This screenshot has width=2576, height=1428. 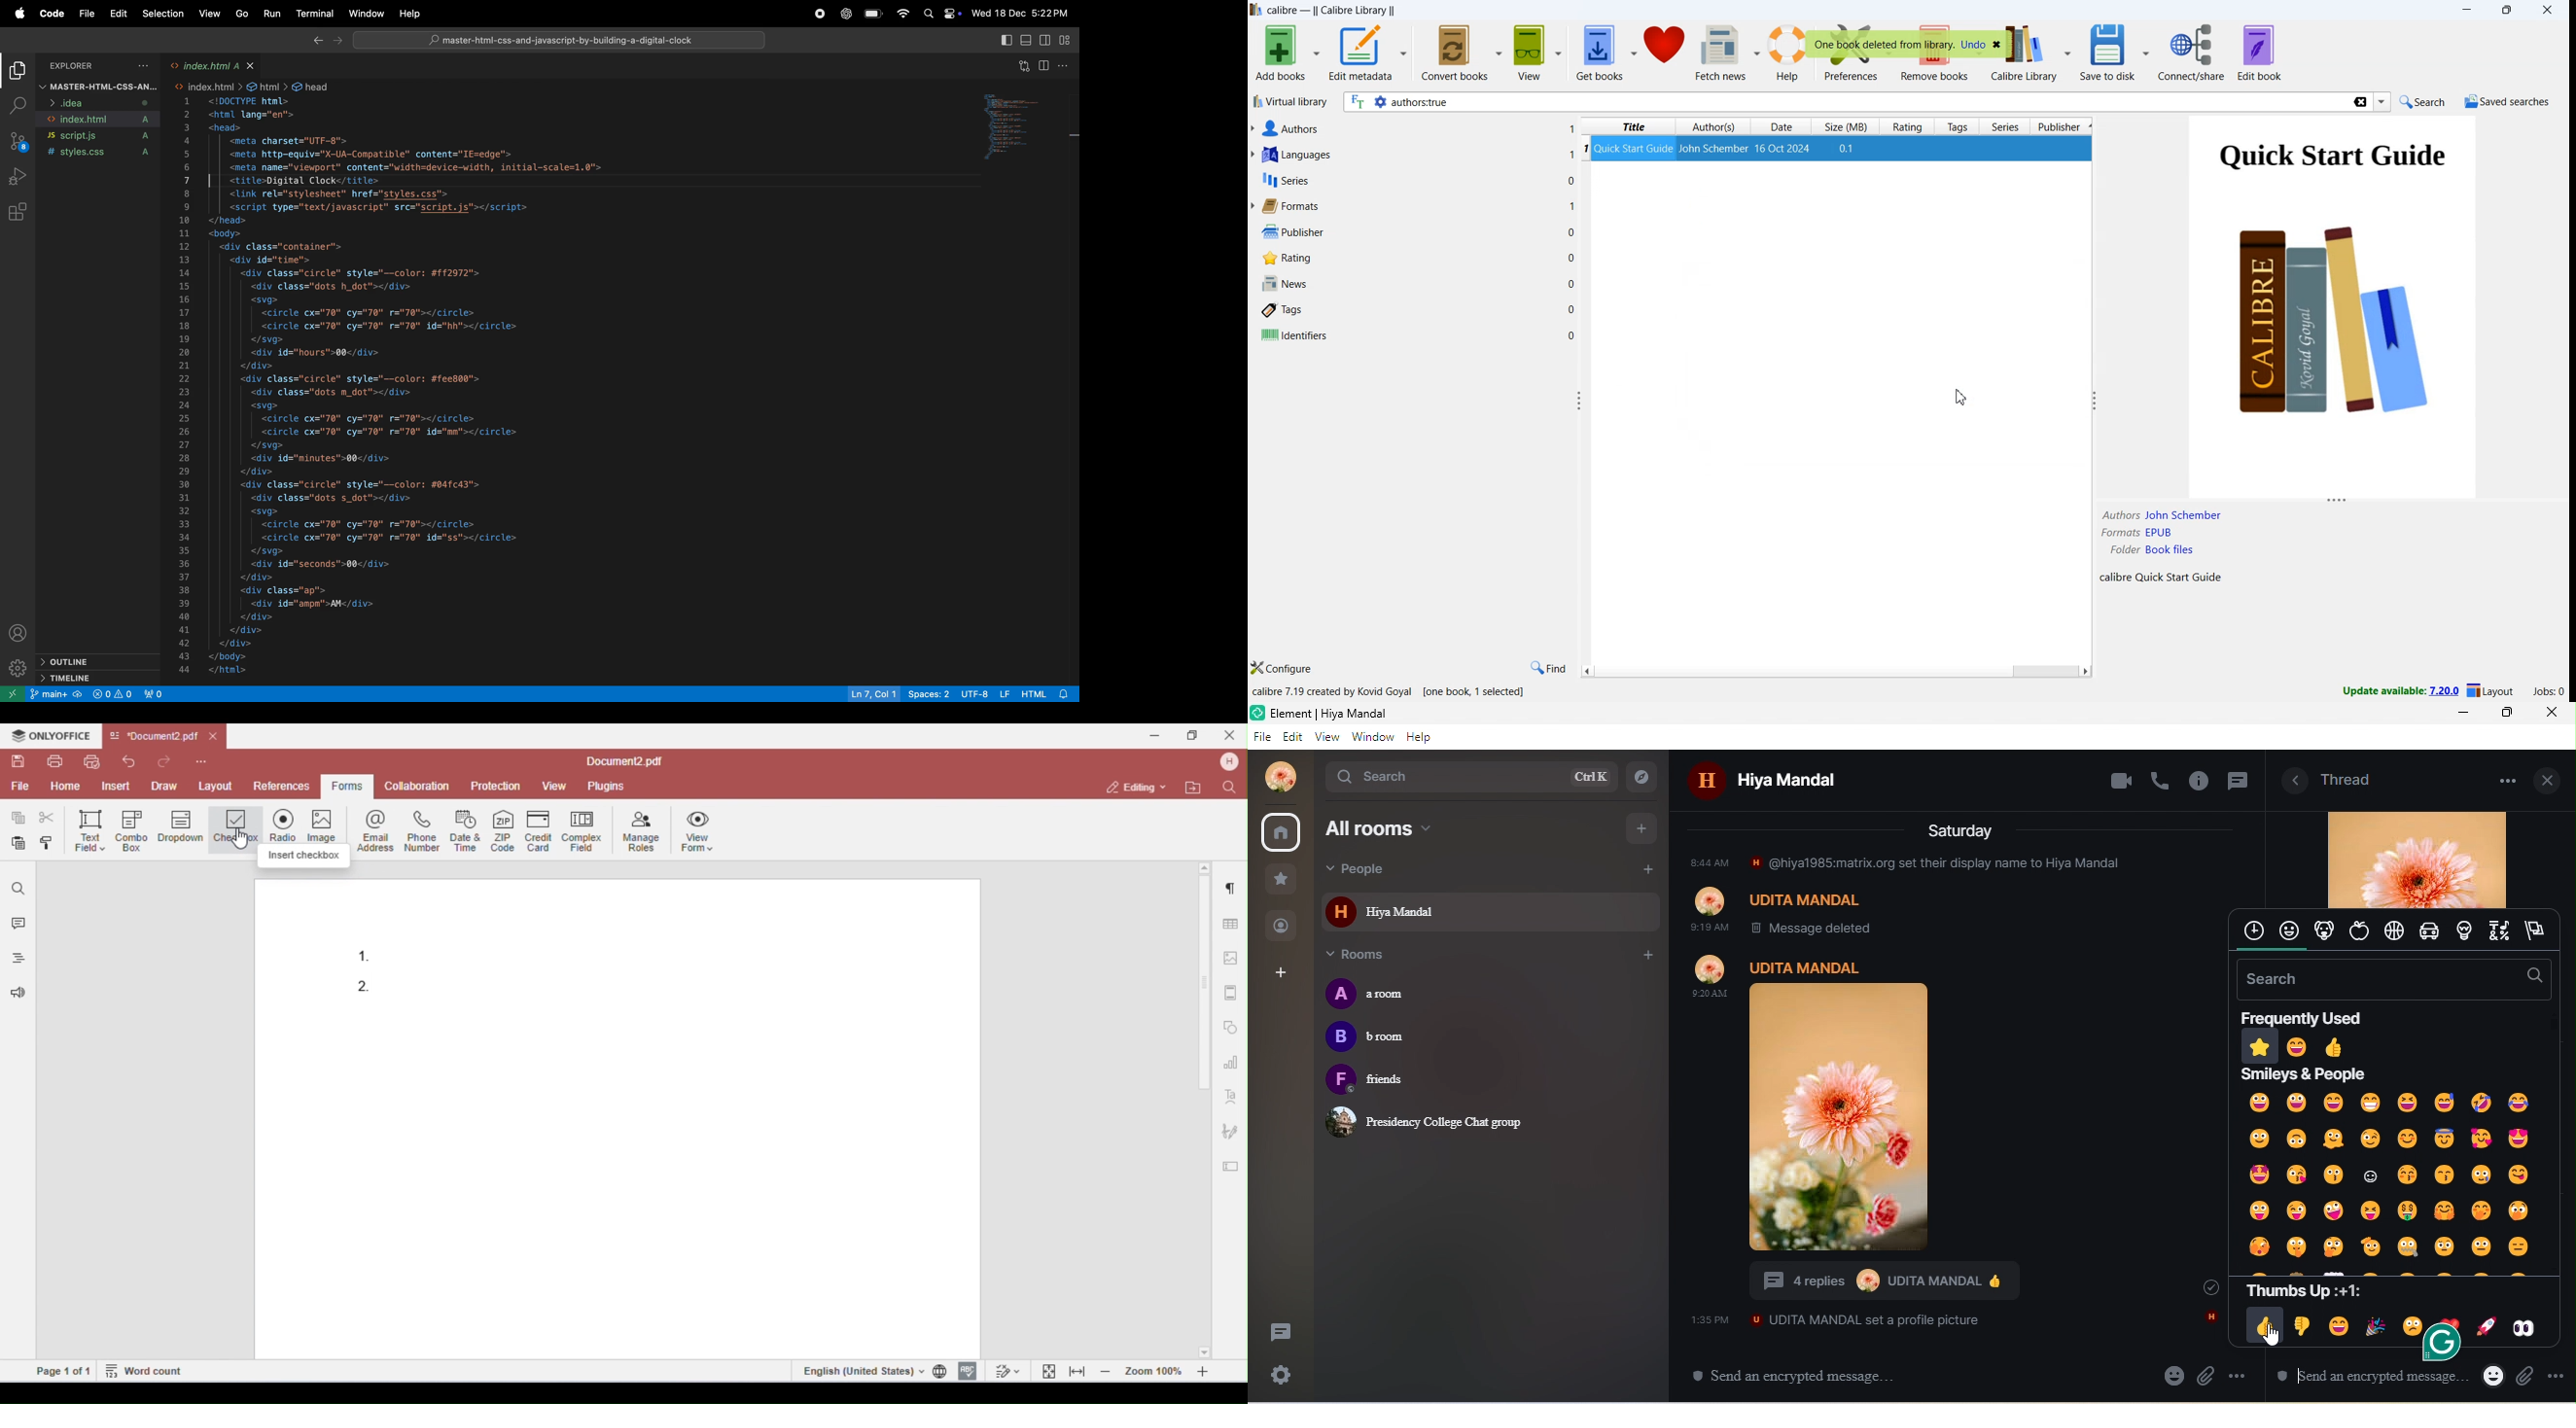 I want to click on calibre 7.19 created by kovid goyal, so click(x=1334, y=692).